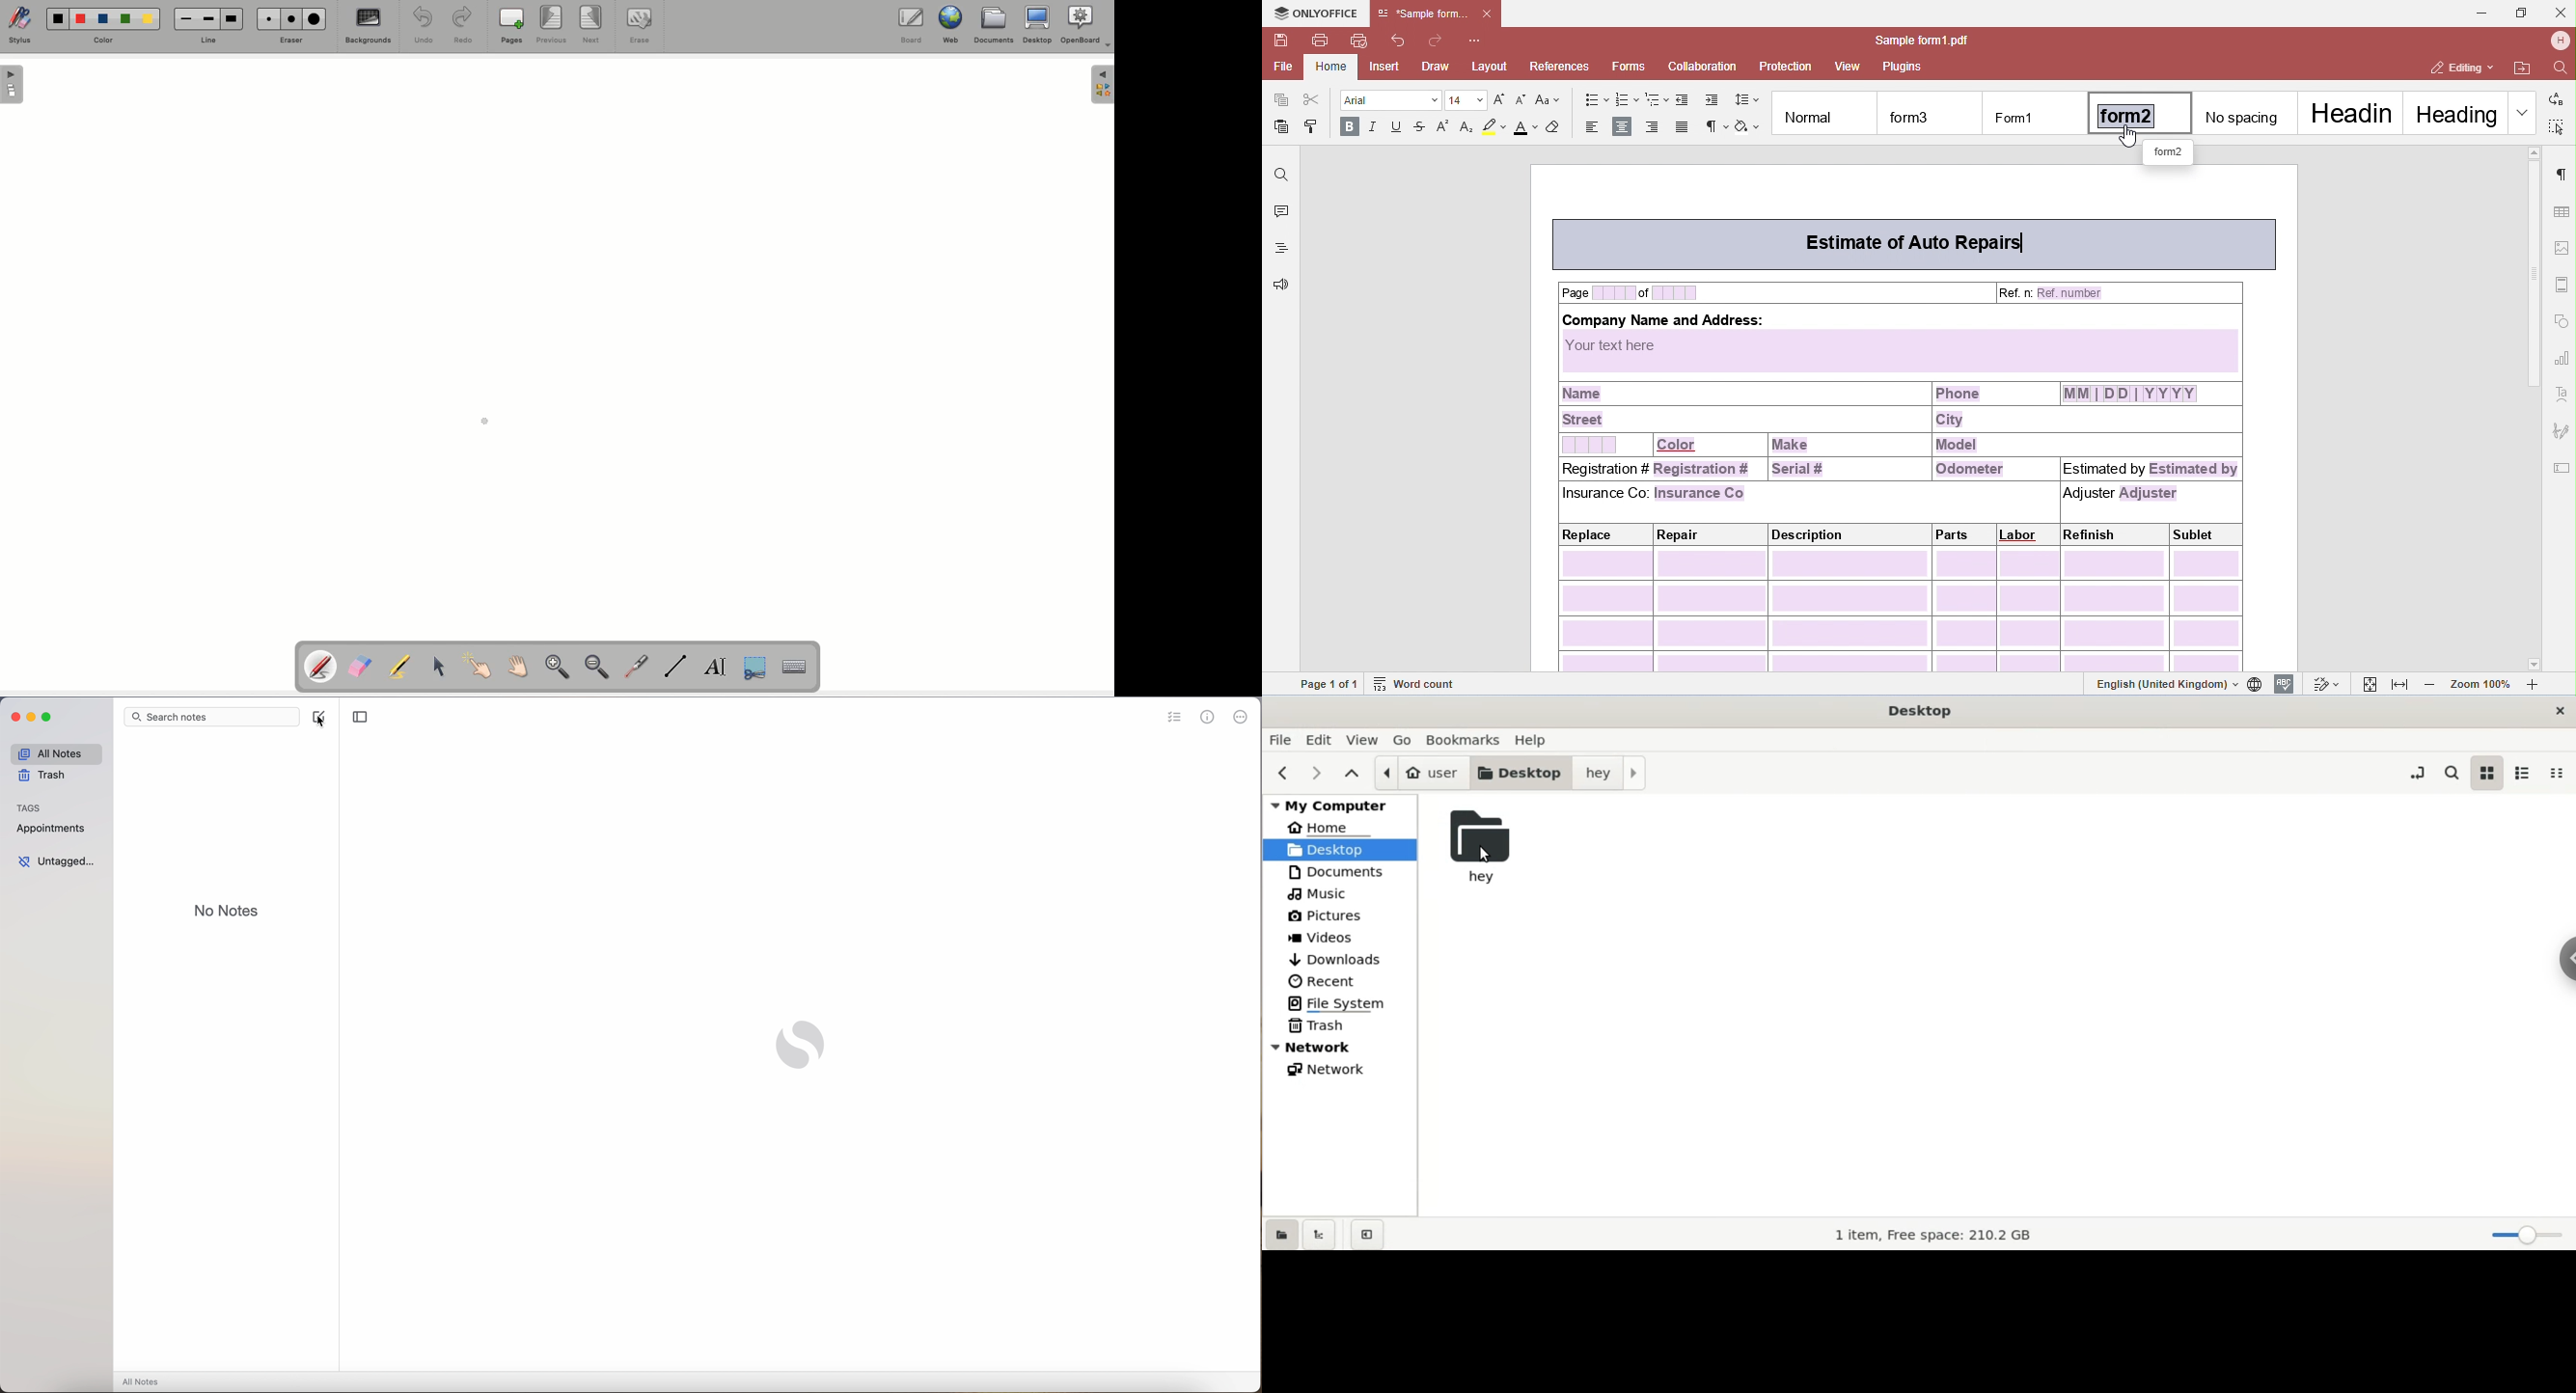 The height and width of the screenshot is (1400, 2576). Describe the element at coordinates (45, 776) in the screenshot. I see `trash` at that location.